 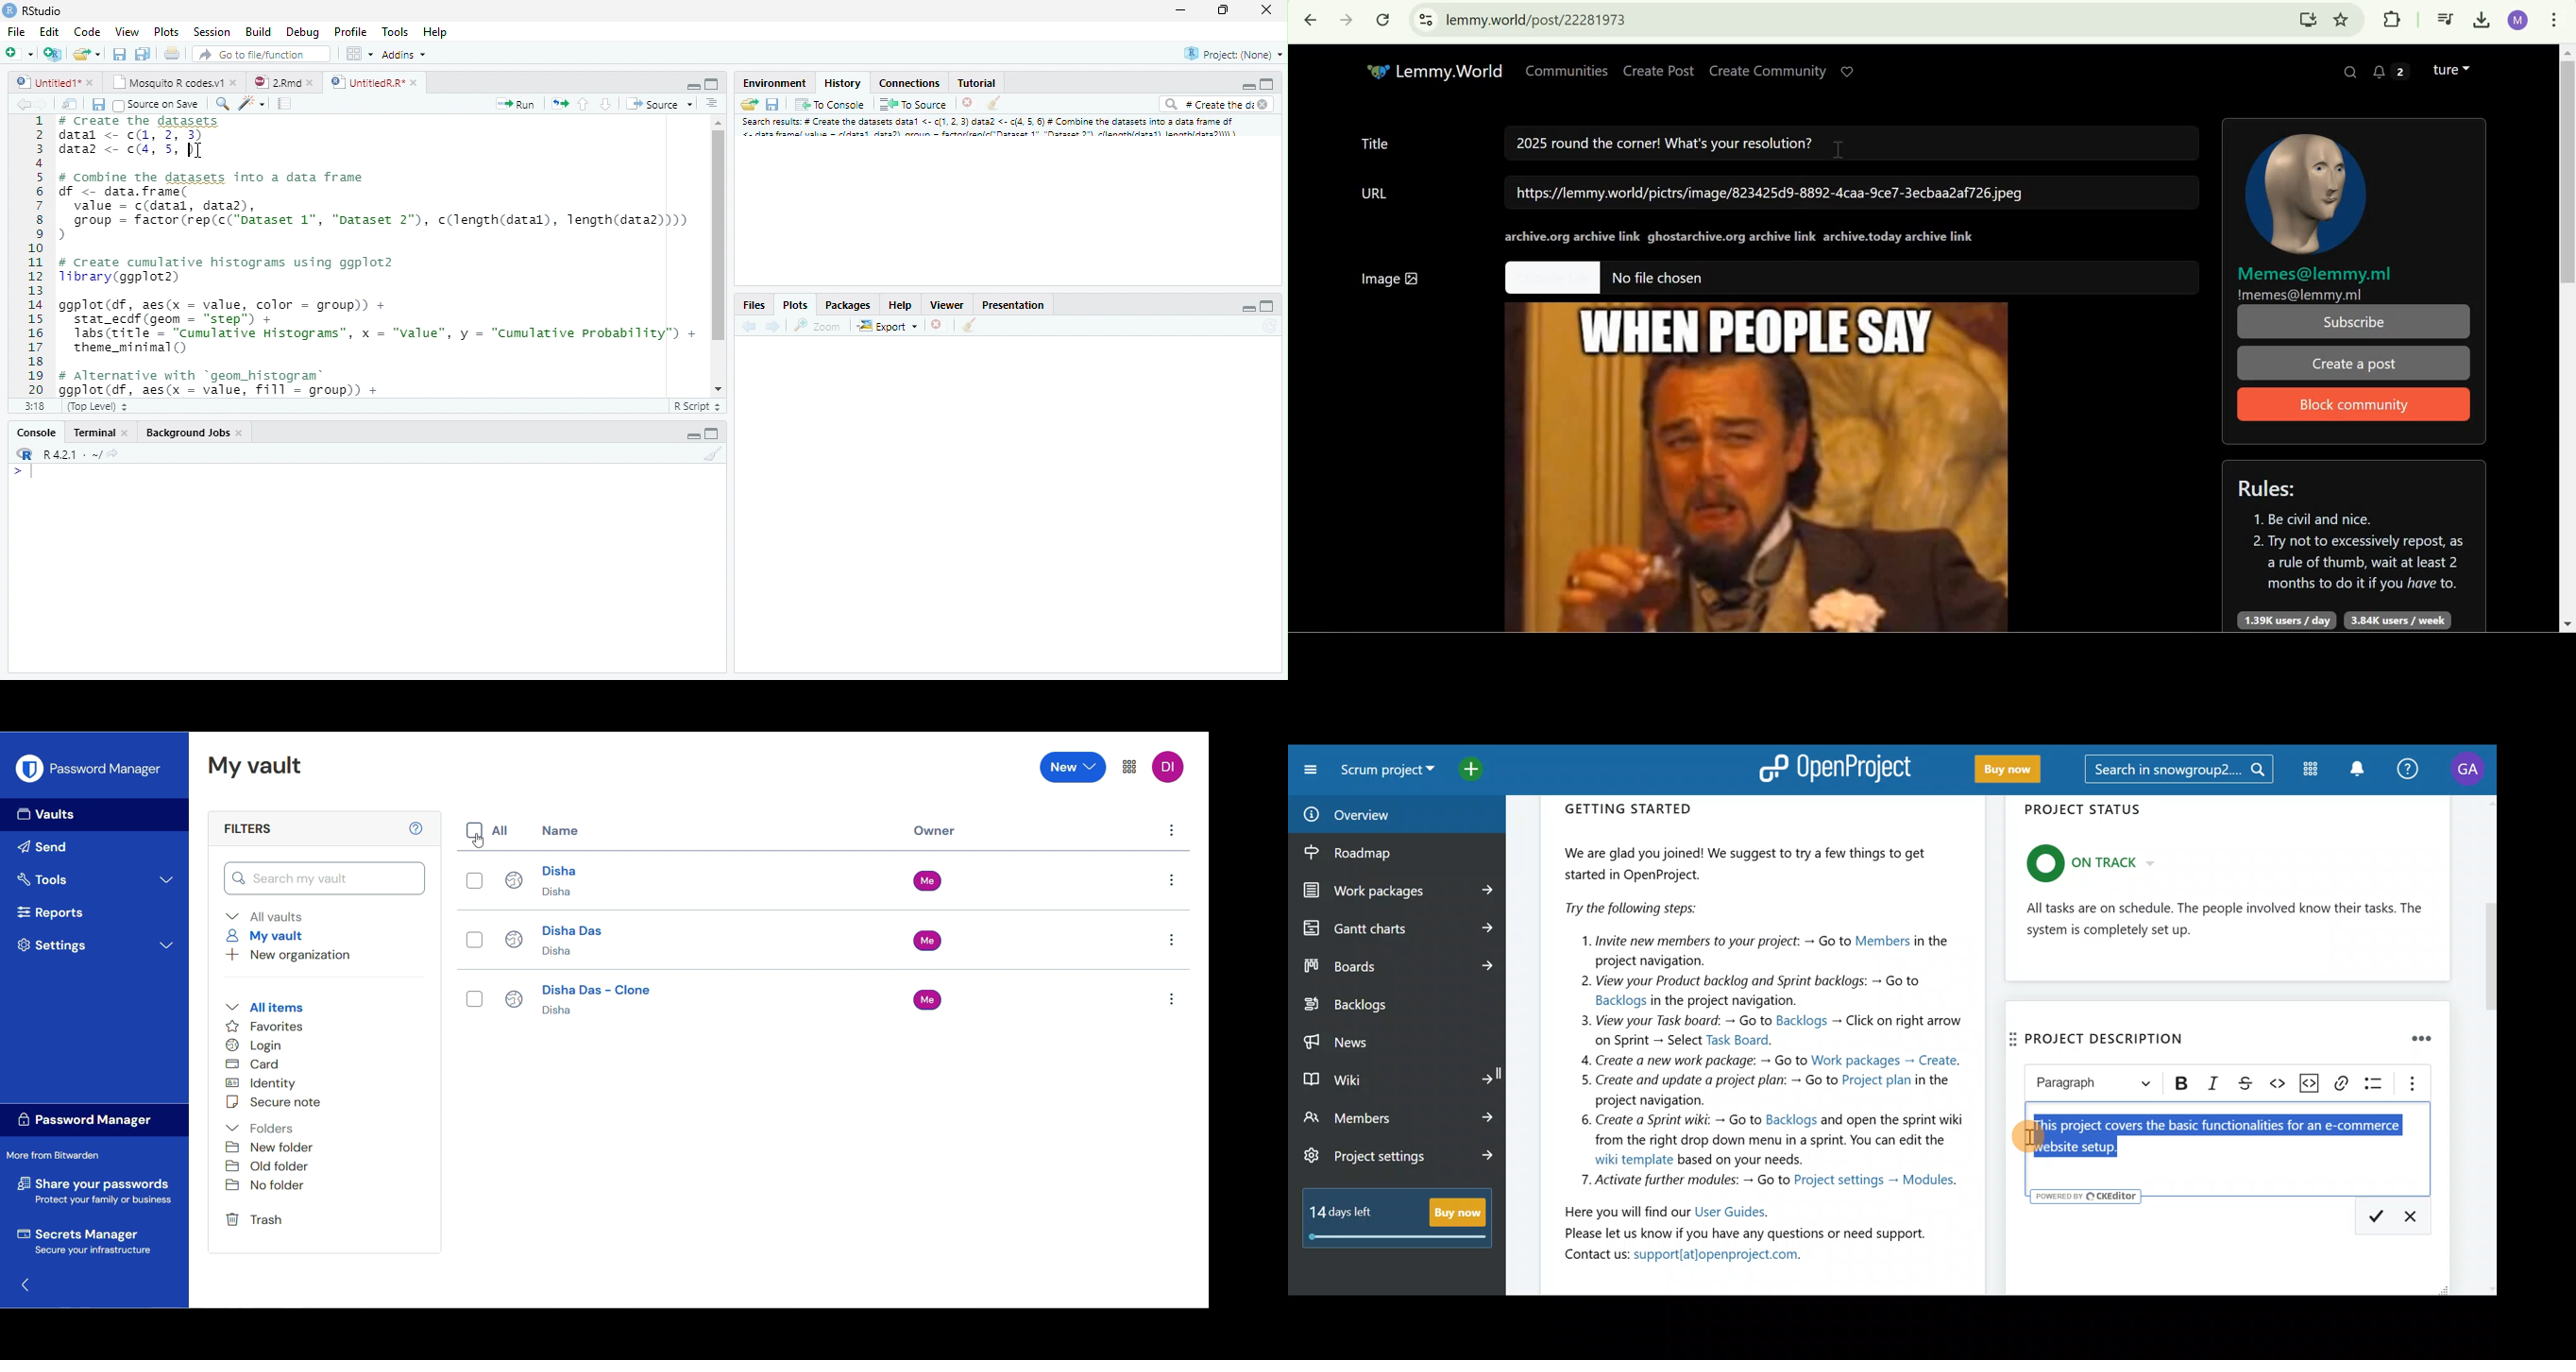 I want to click on To console, so click(x=832, y=105).